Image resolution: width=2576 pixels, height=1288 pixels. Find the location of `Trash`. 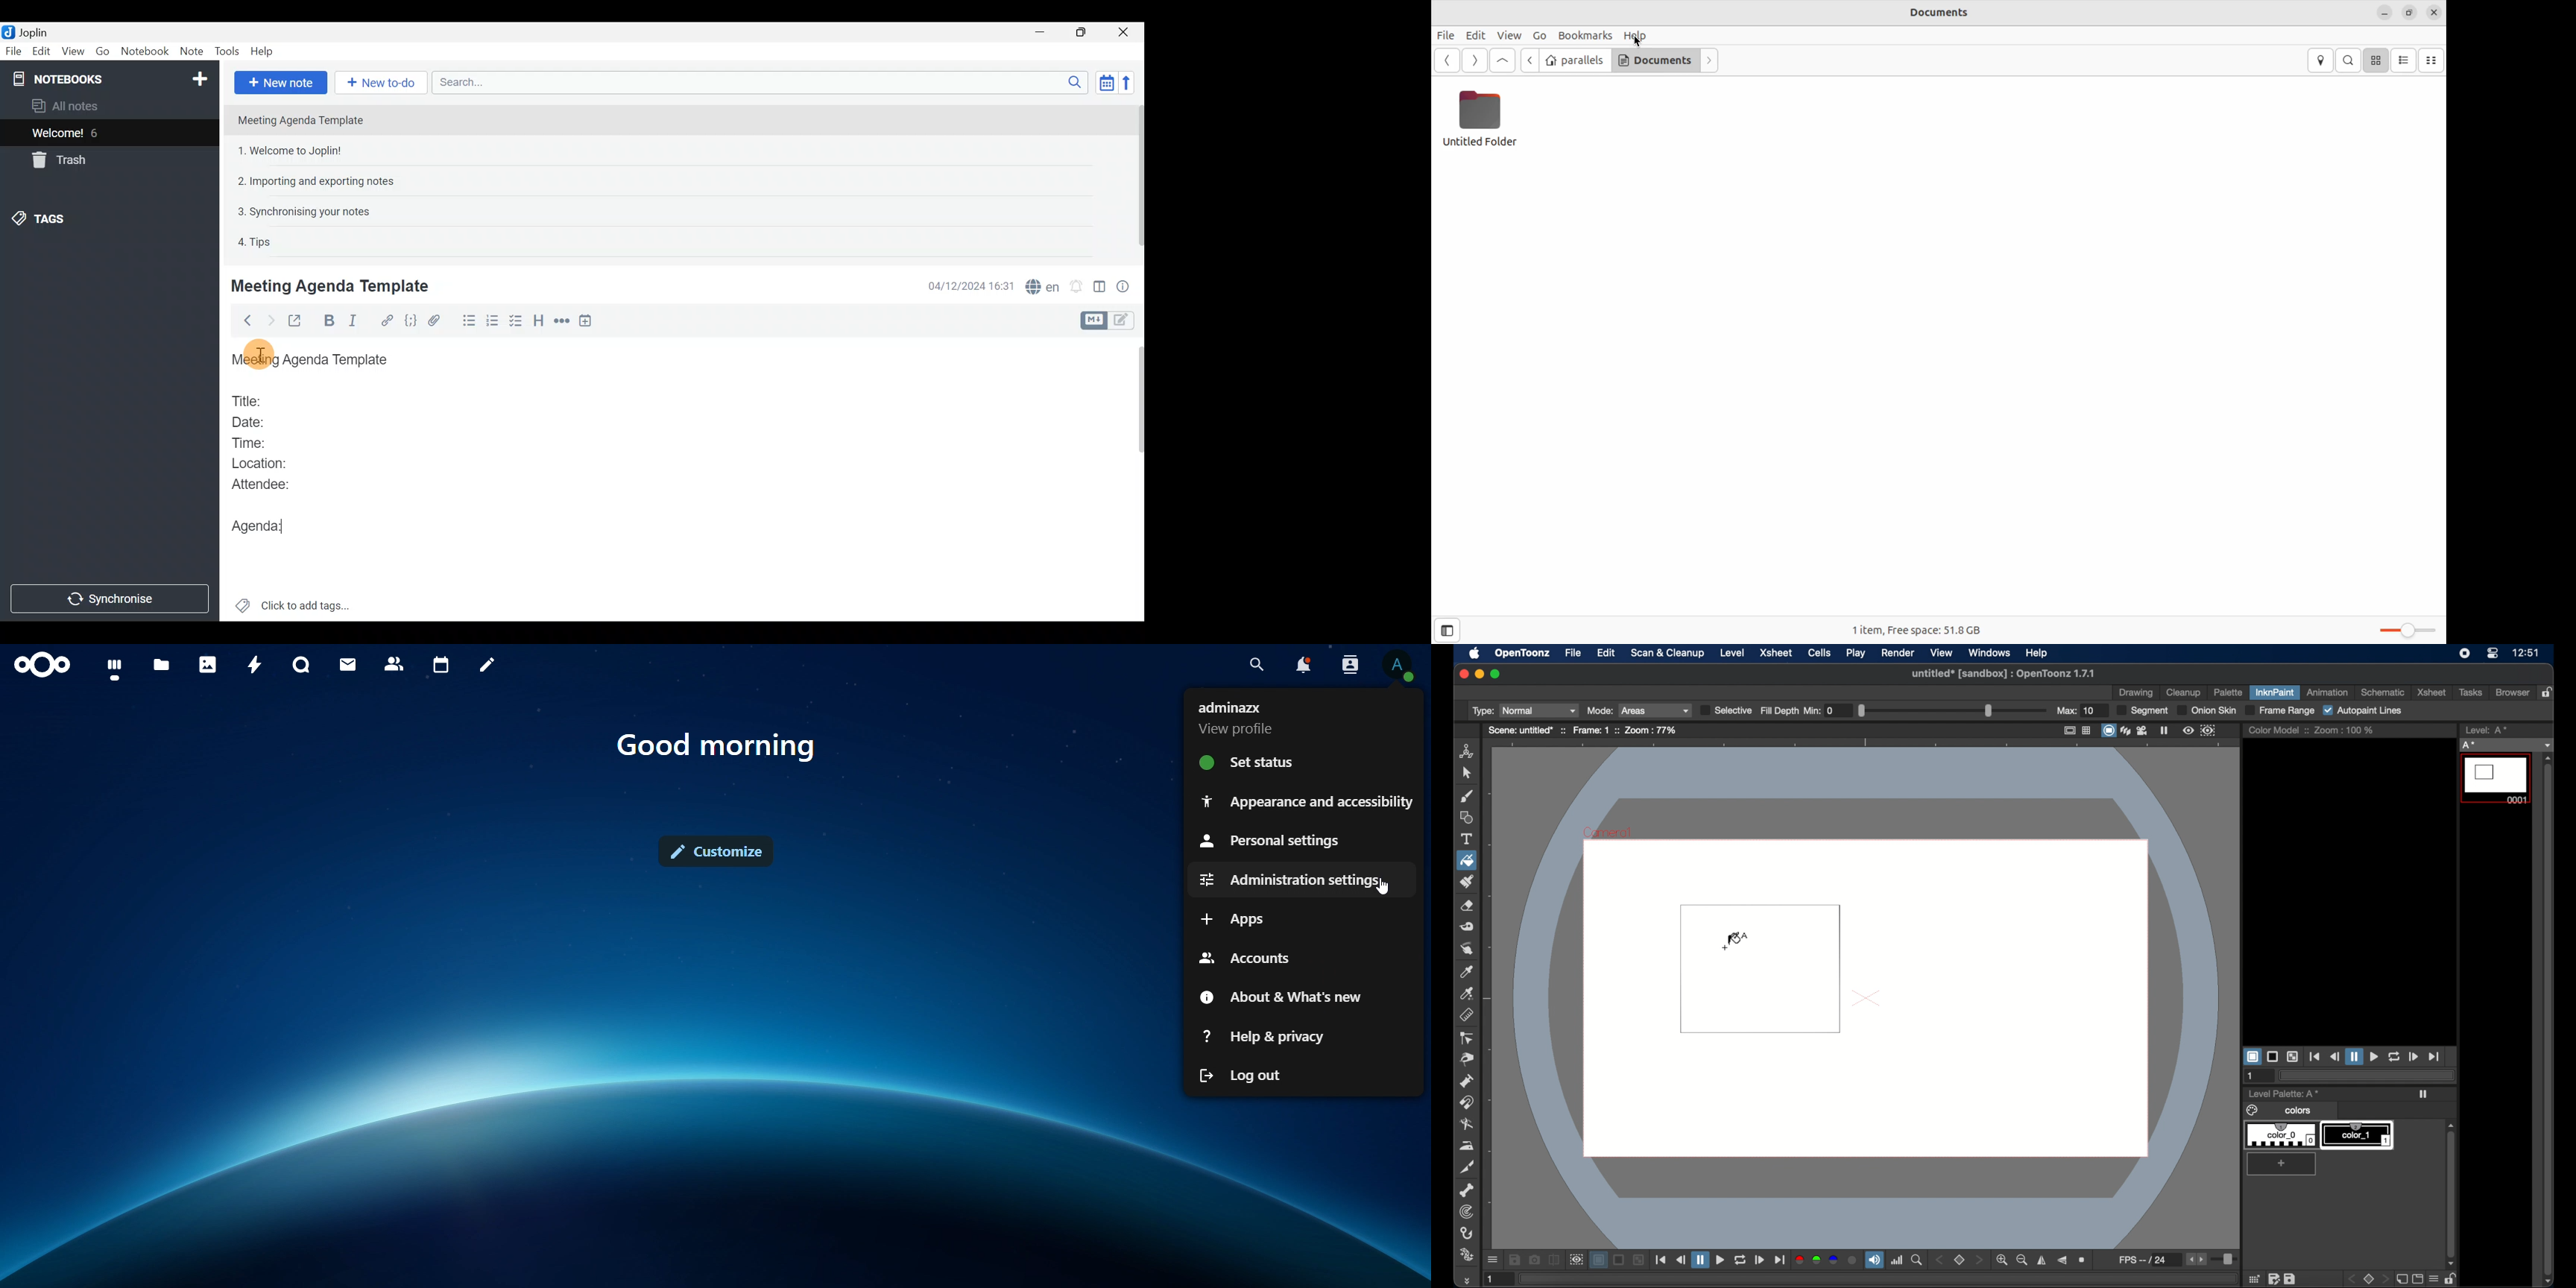

Trash is located at coordinates (57, 160).